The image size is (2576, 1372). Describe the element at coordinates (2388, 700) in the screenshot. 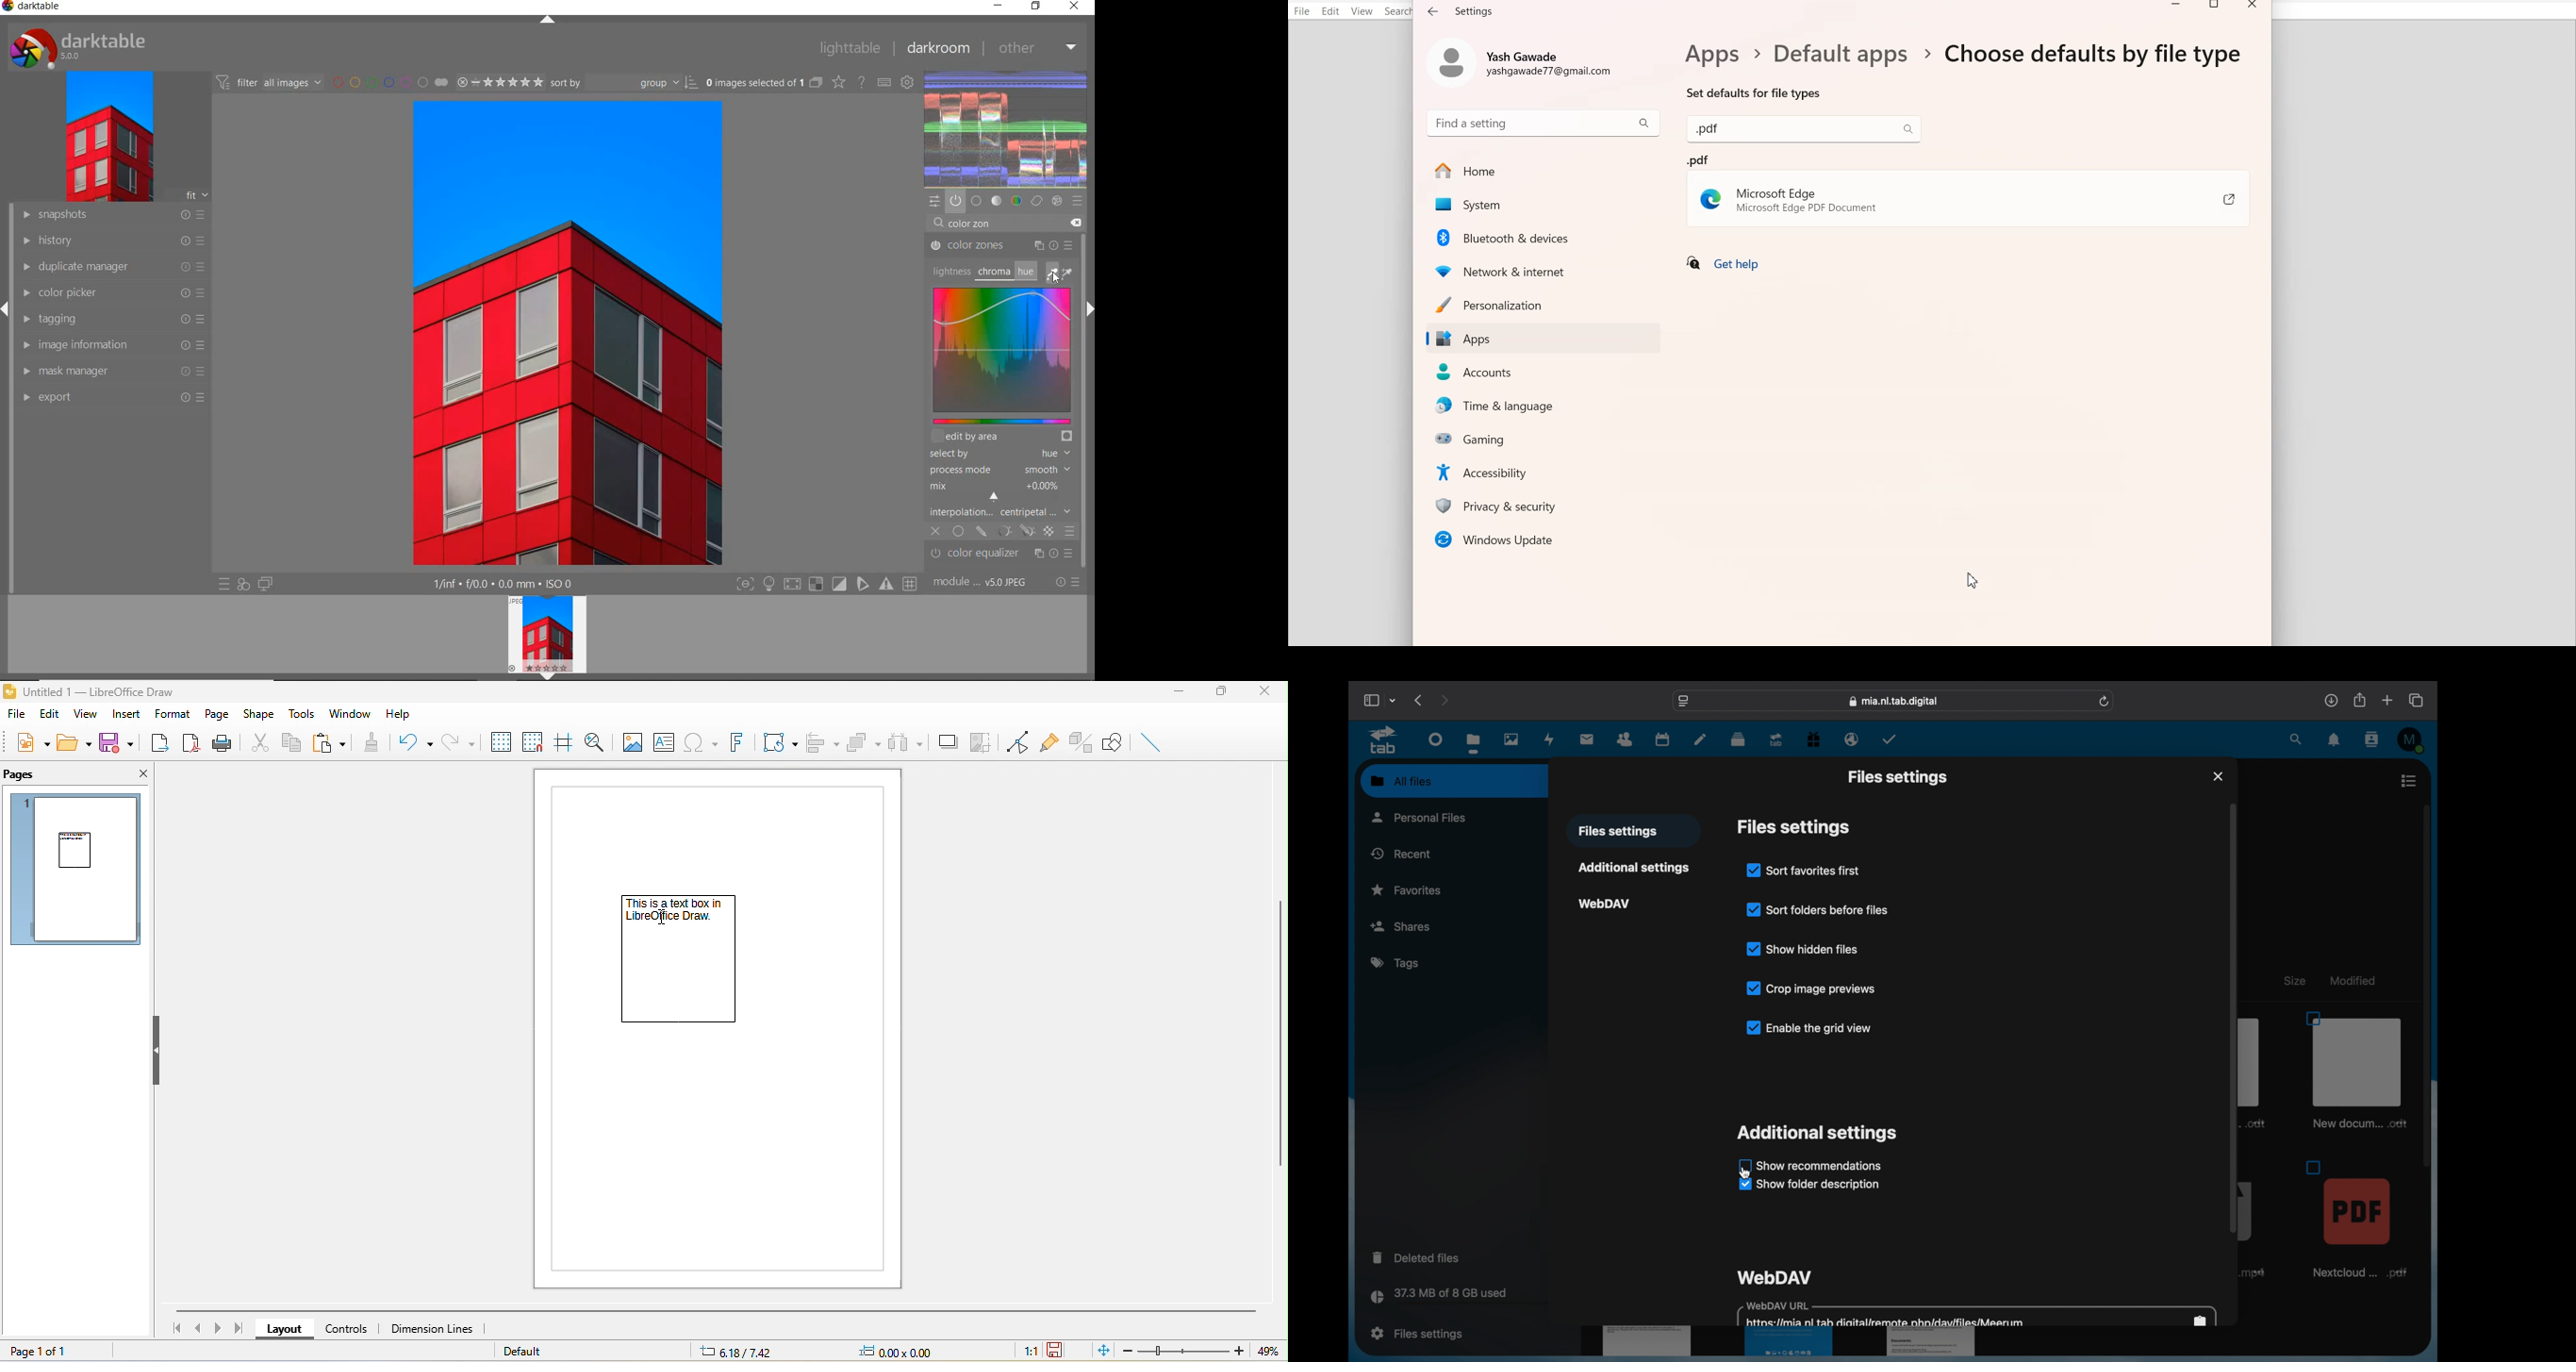

I see `new tab` at that location.